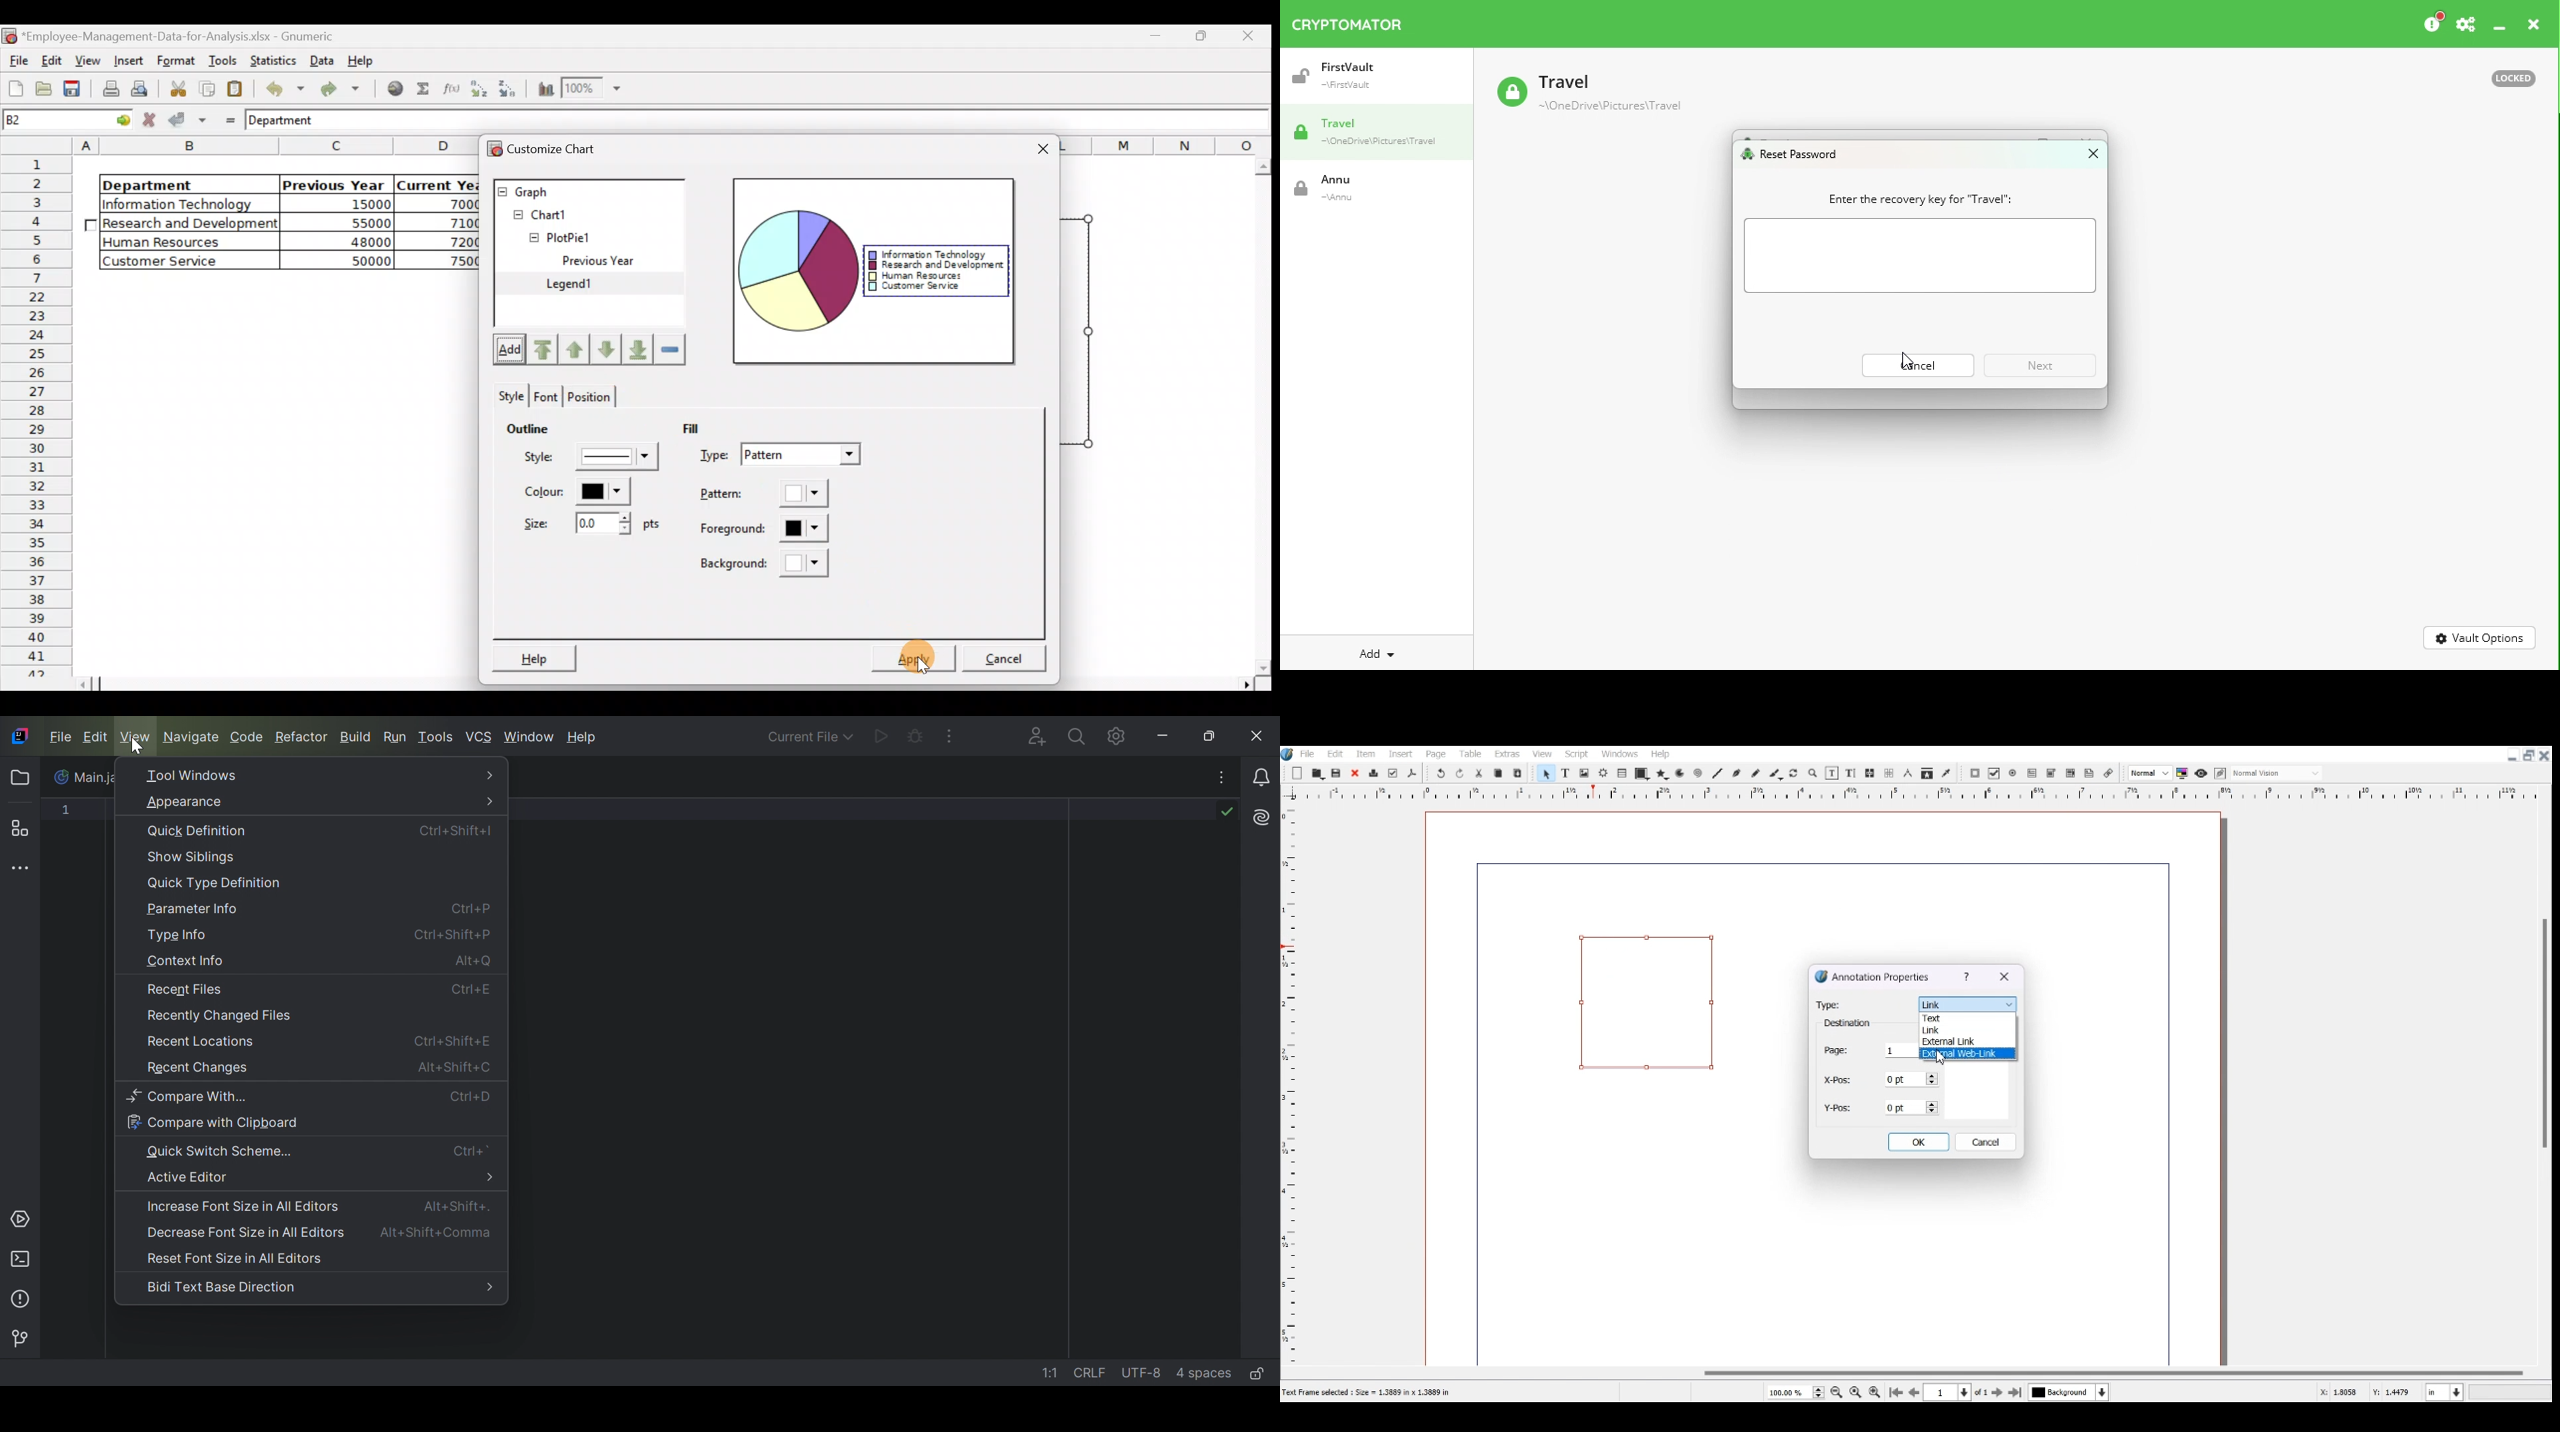 The width and height of the screenshot is (2576, 1456). I want to click on Text, so click(1947, 1019).